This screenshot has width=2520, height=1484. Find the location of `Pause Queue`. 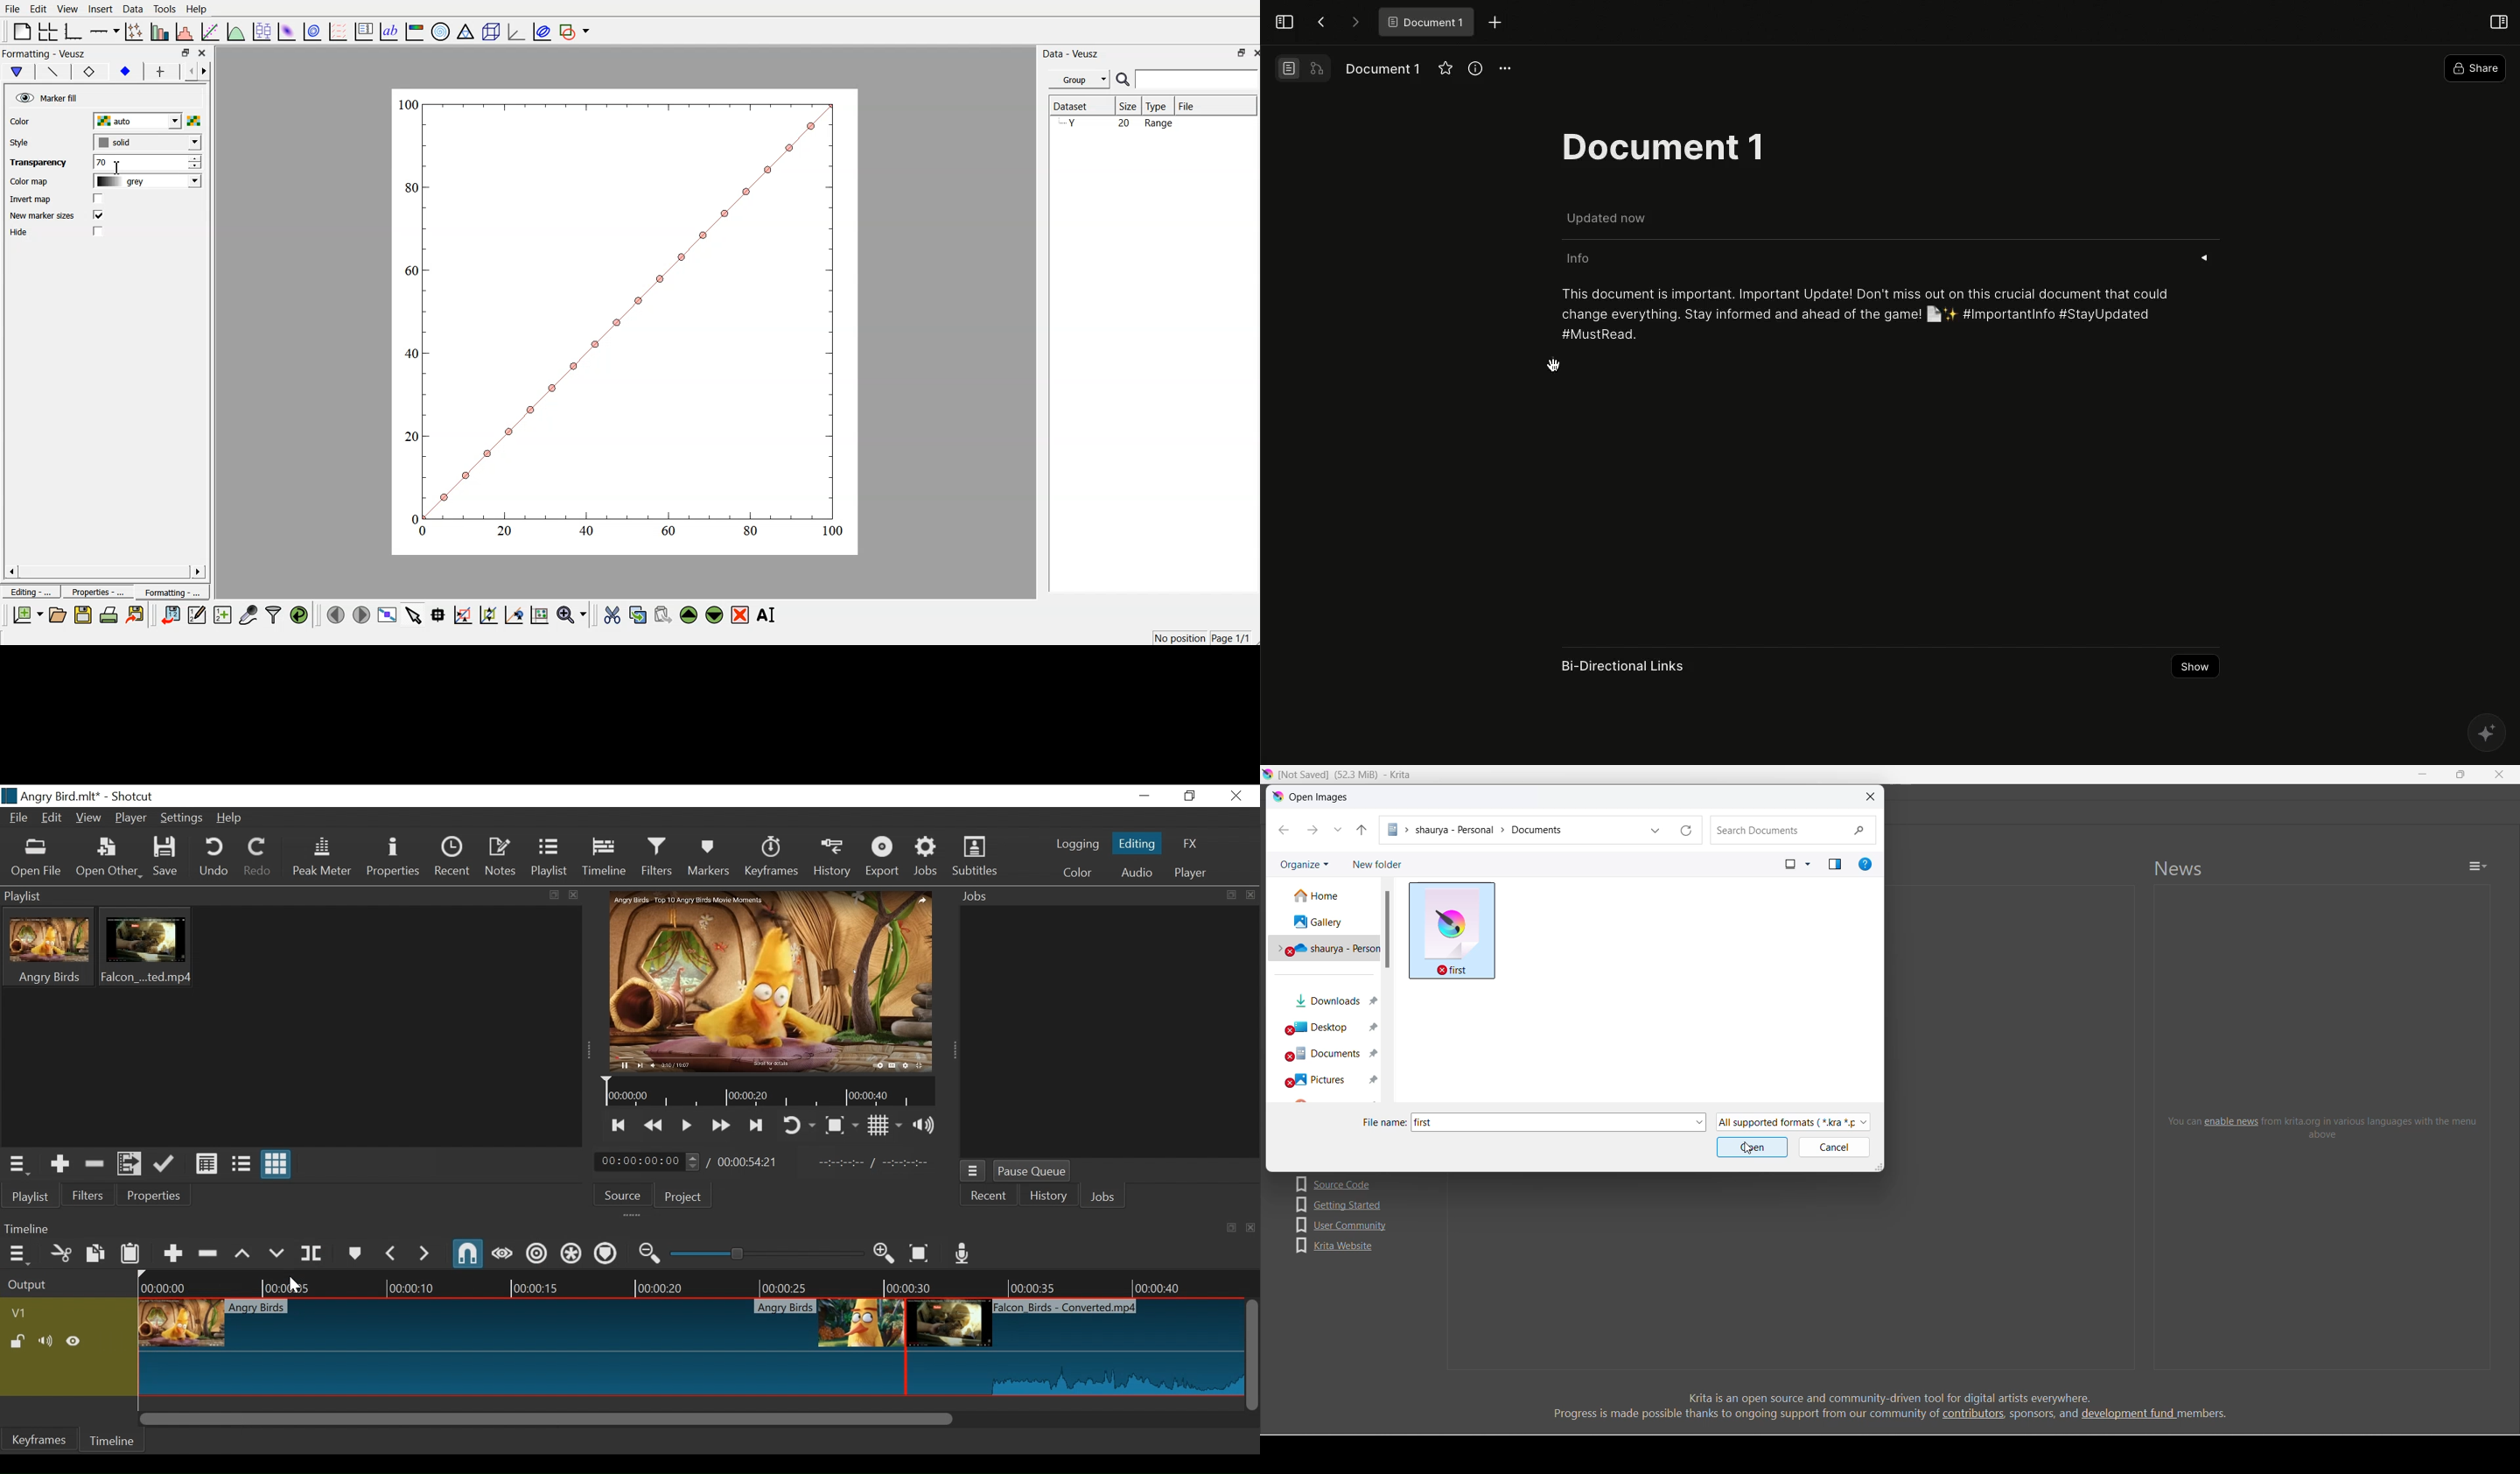

Pause Queue is located at coordinates (1035, 1172).